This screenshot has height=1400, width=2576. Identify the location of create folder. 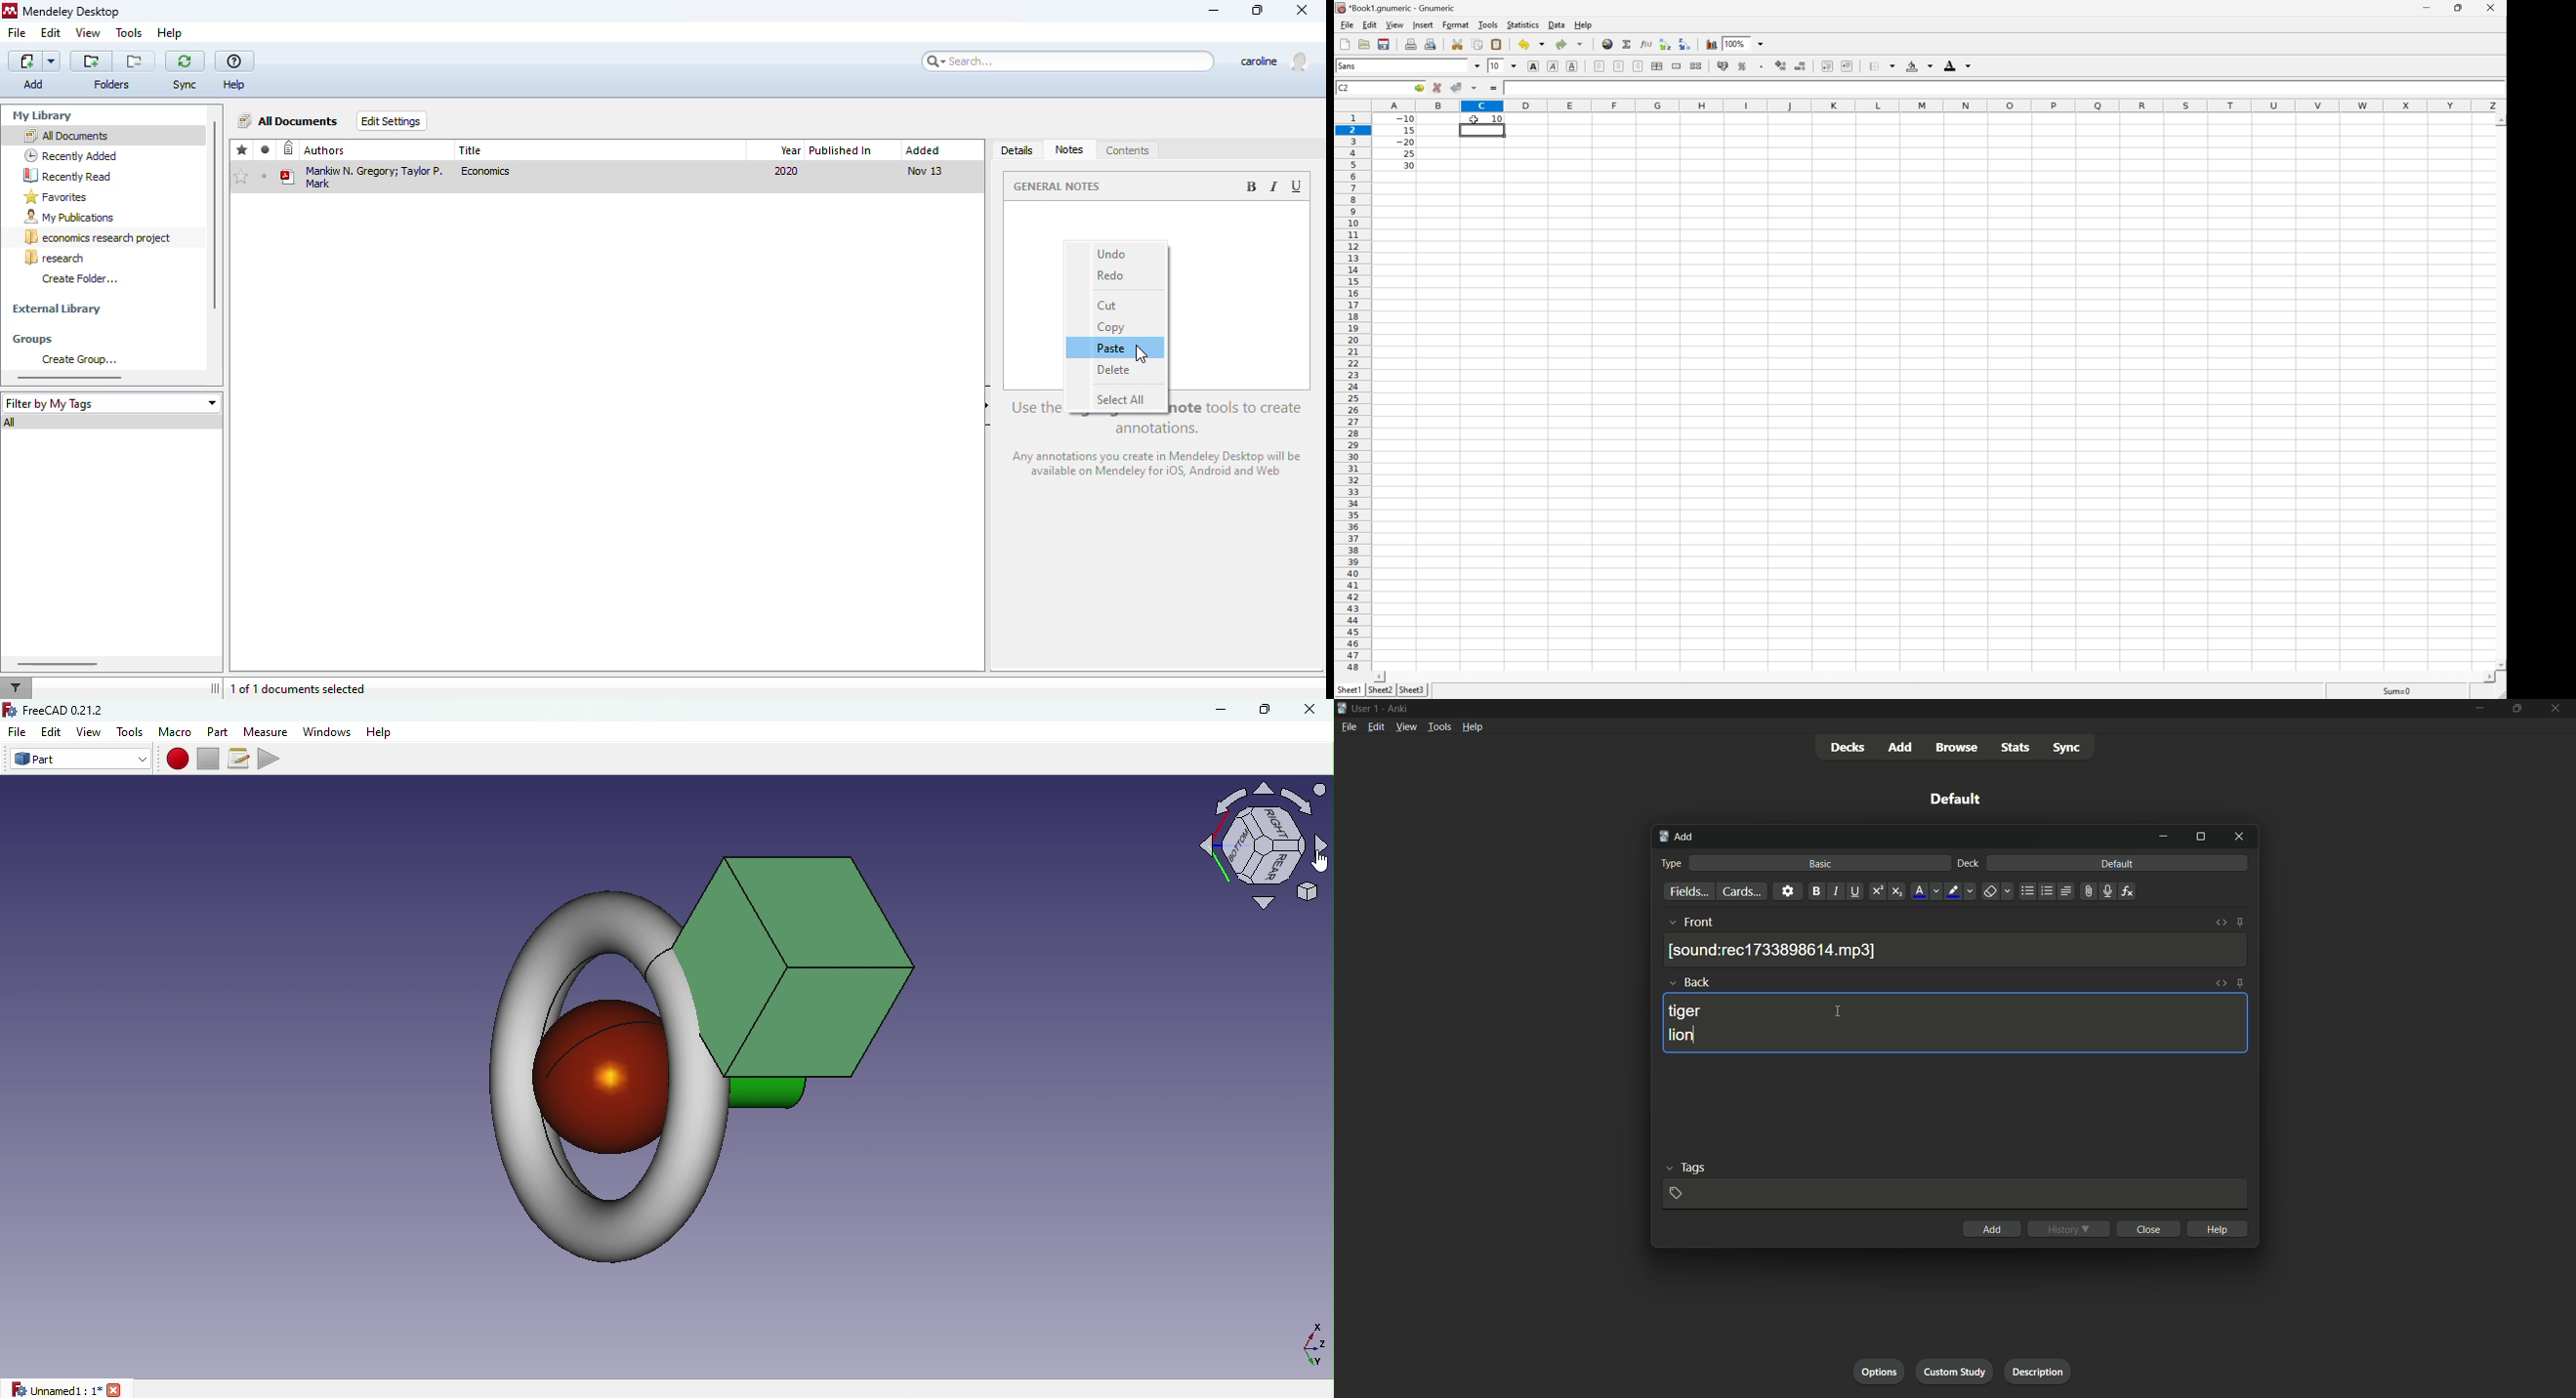
(80, 278).